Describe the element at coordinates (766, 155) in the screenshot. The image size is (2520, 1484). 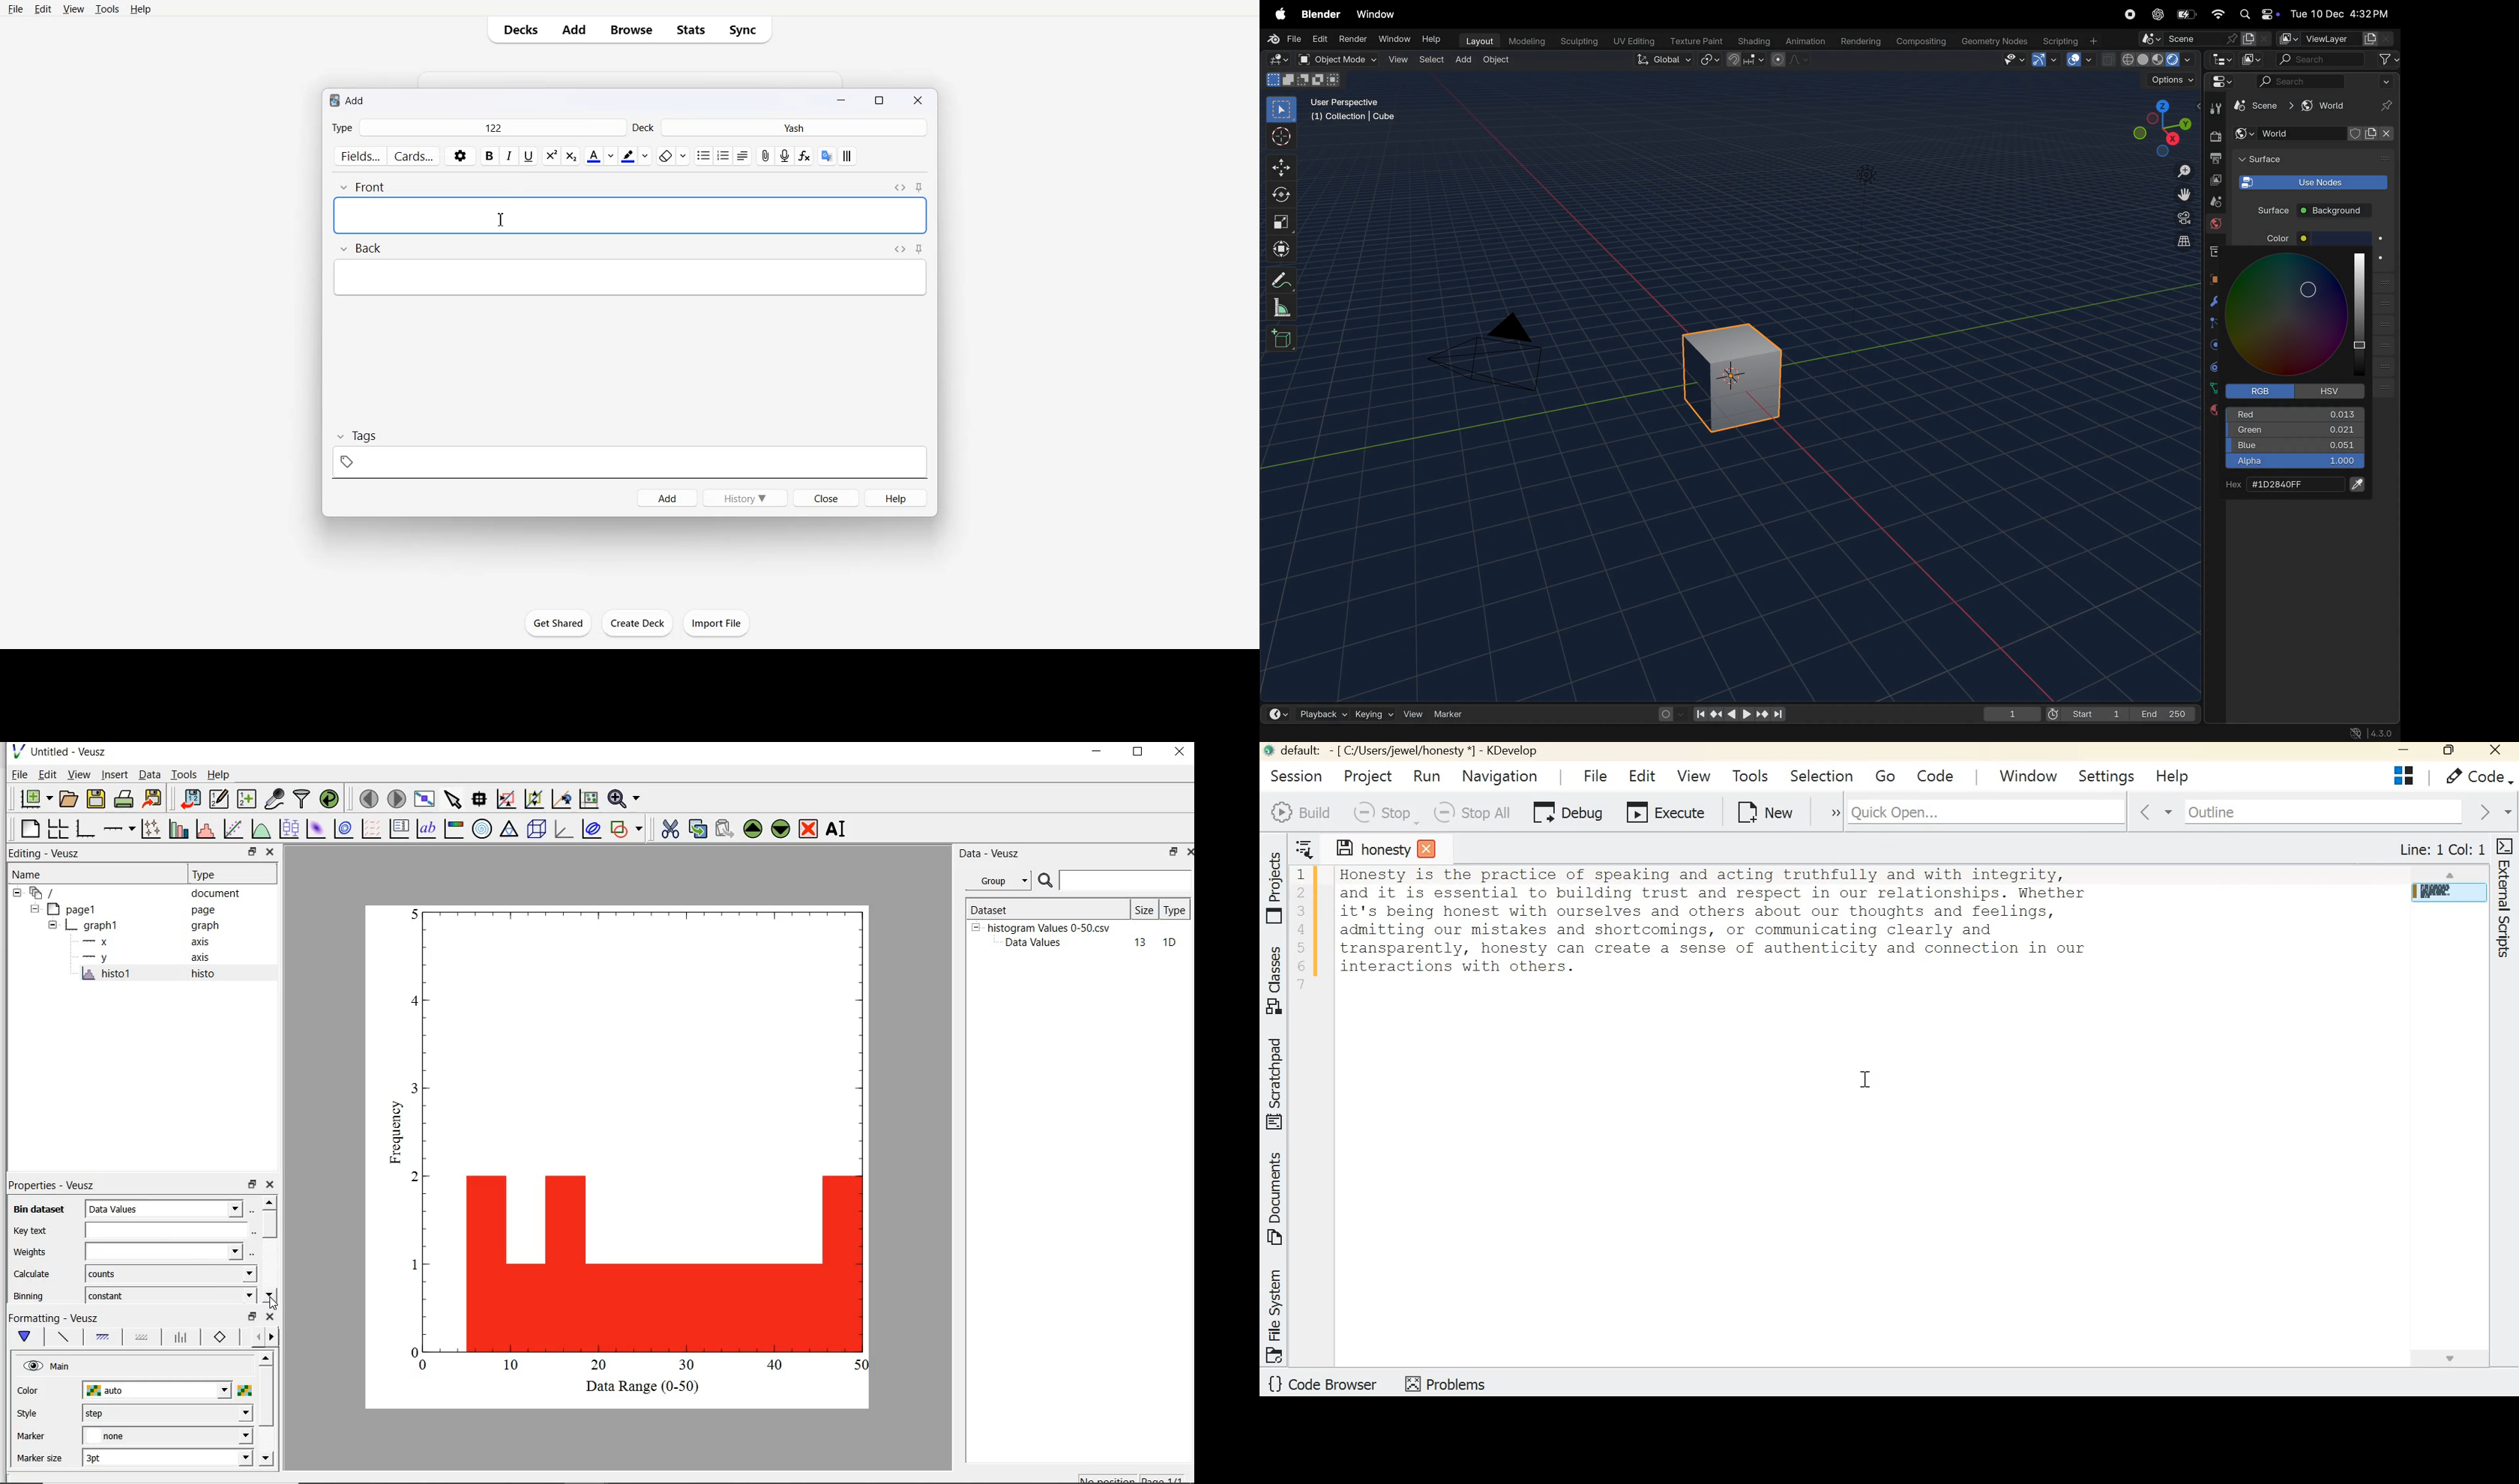
I see `Attach File` at that location.